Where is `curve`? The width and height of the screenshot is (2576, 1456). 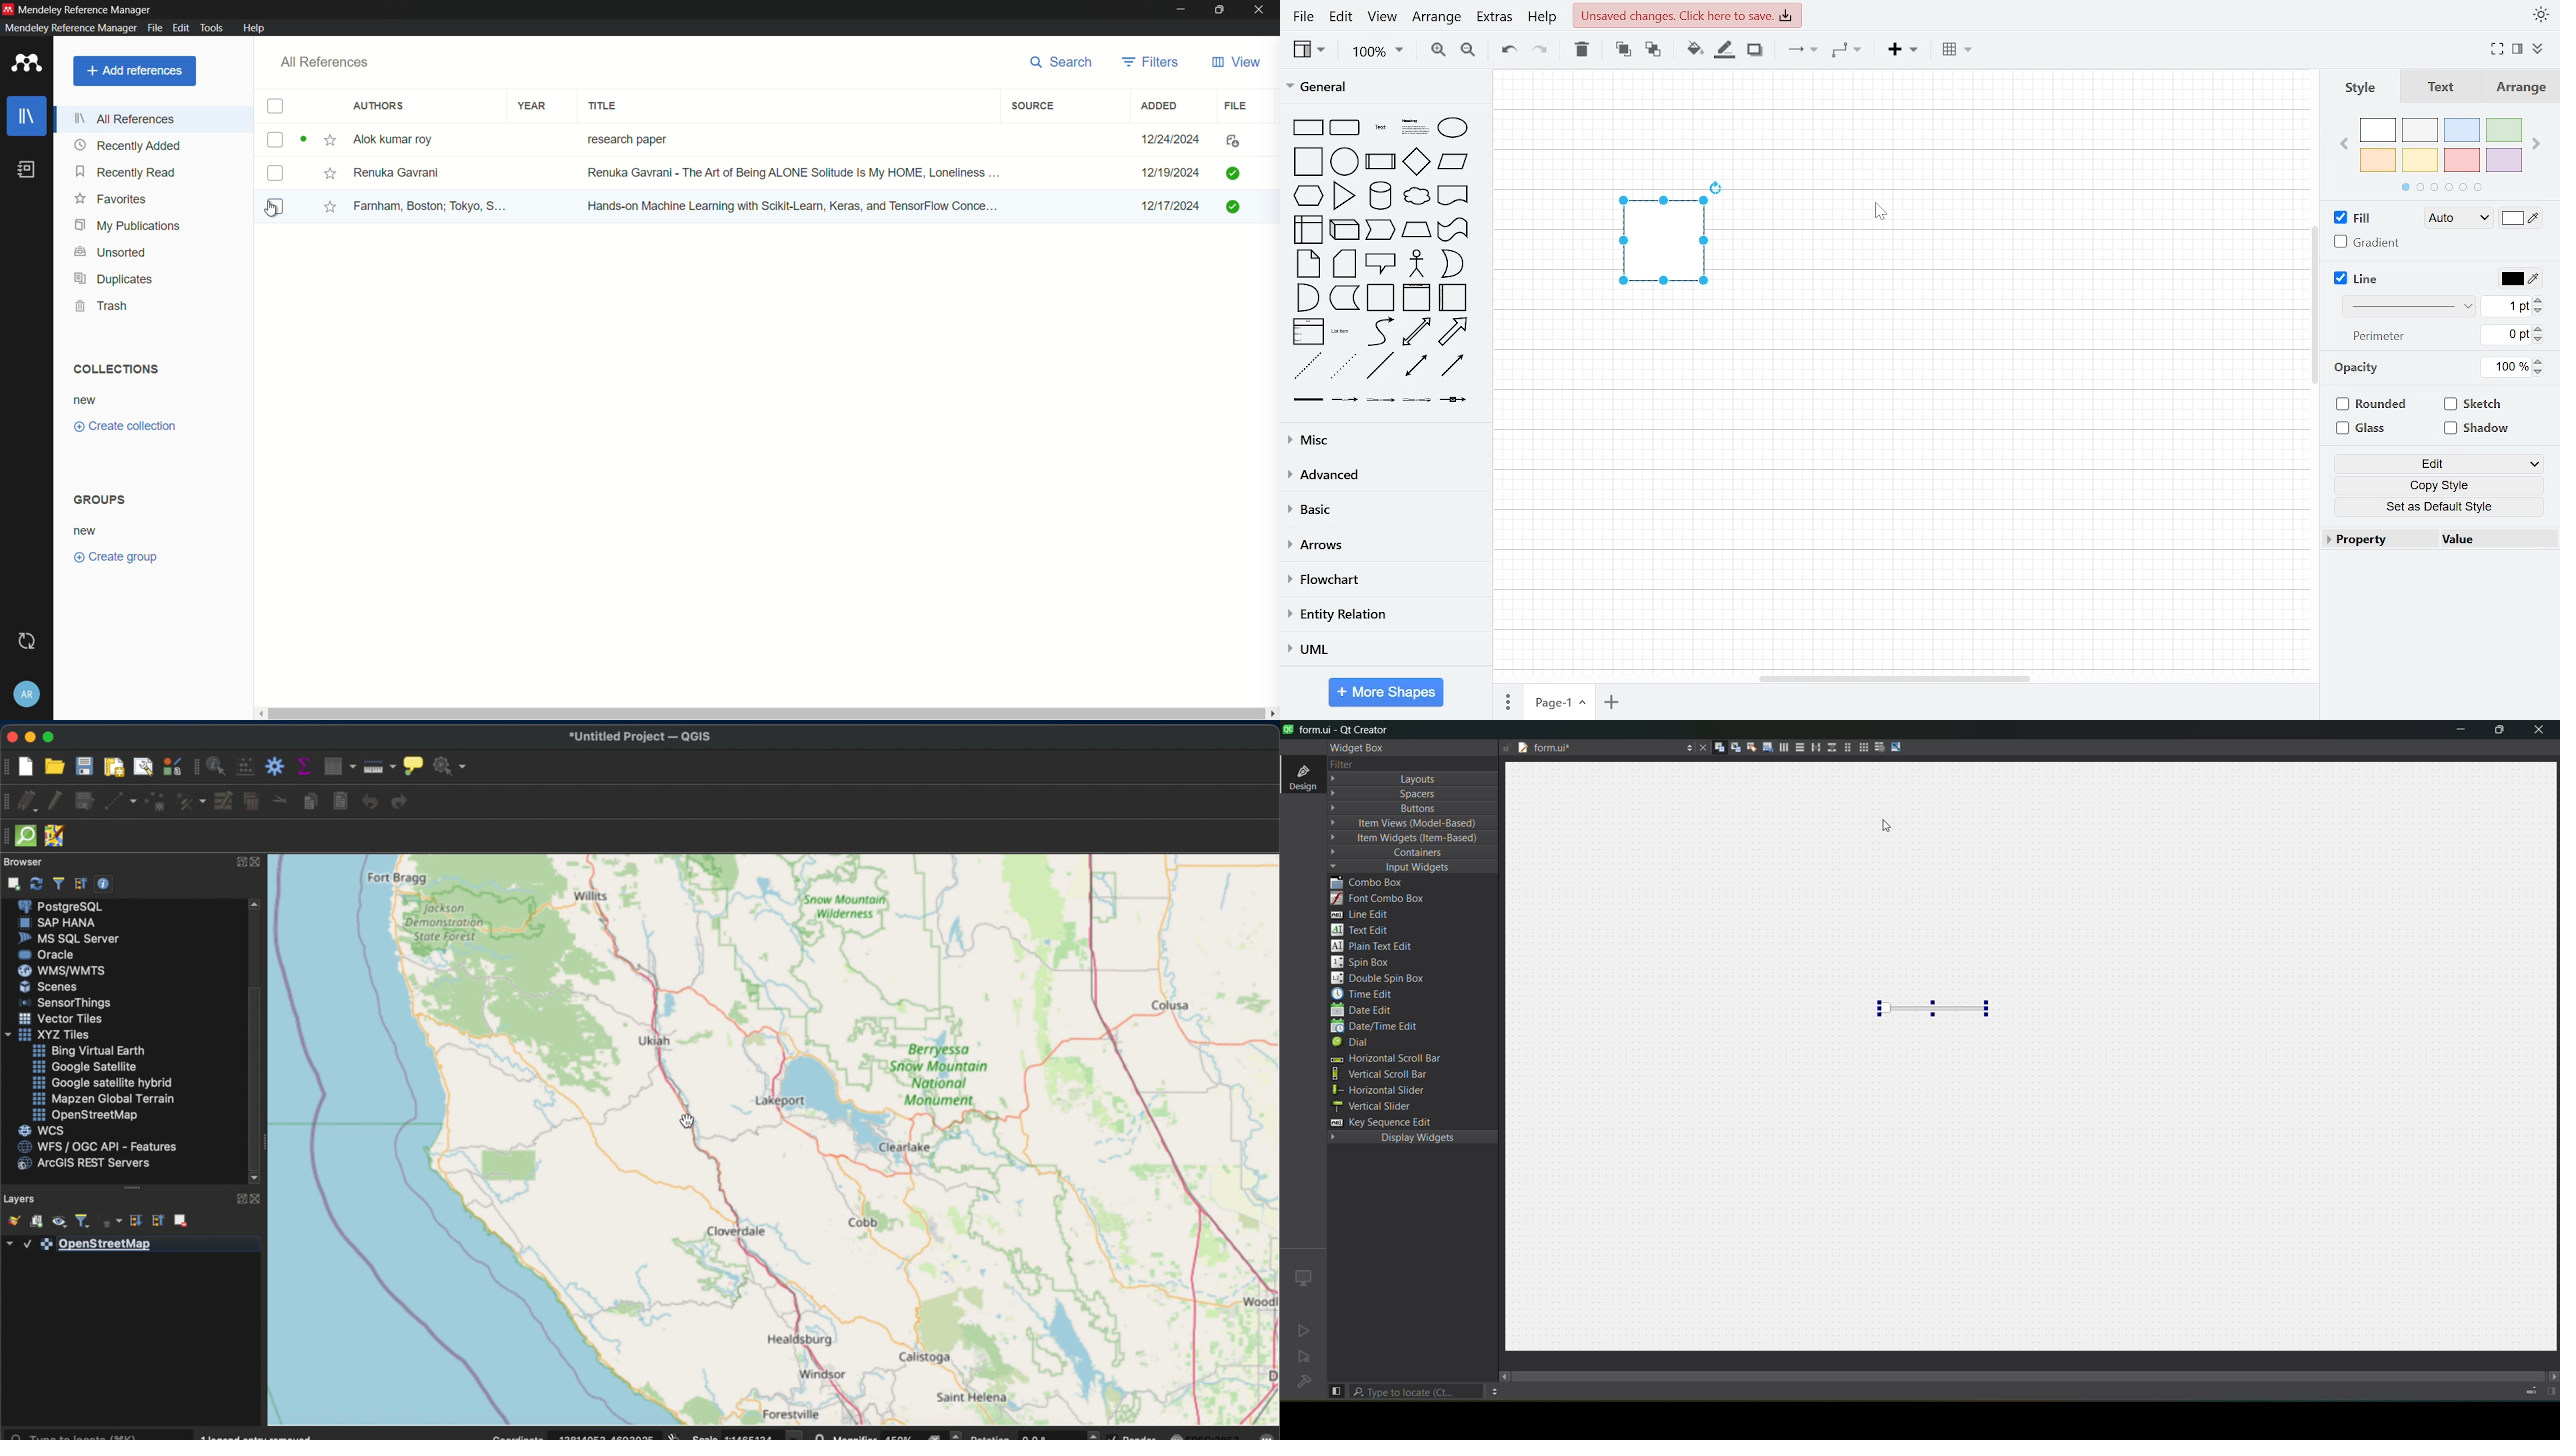
curve is located at coordinates (1379, 332).